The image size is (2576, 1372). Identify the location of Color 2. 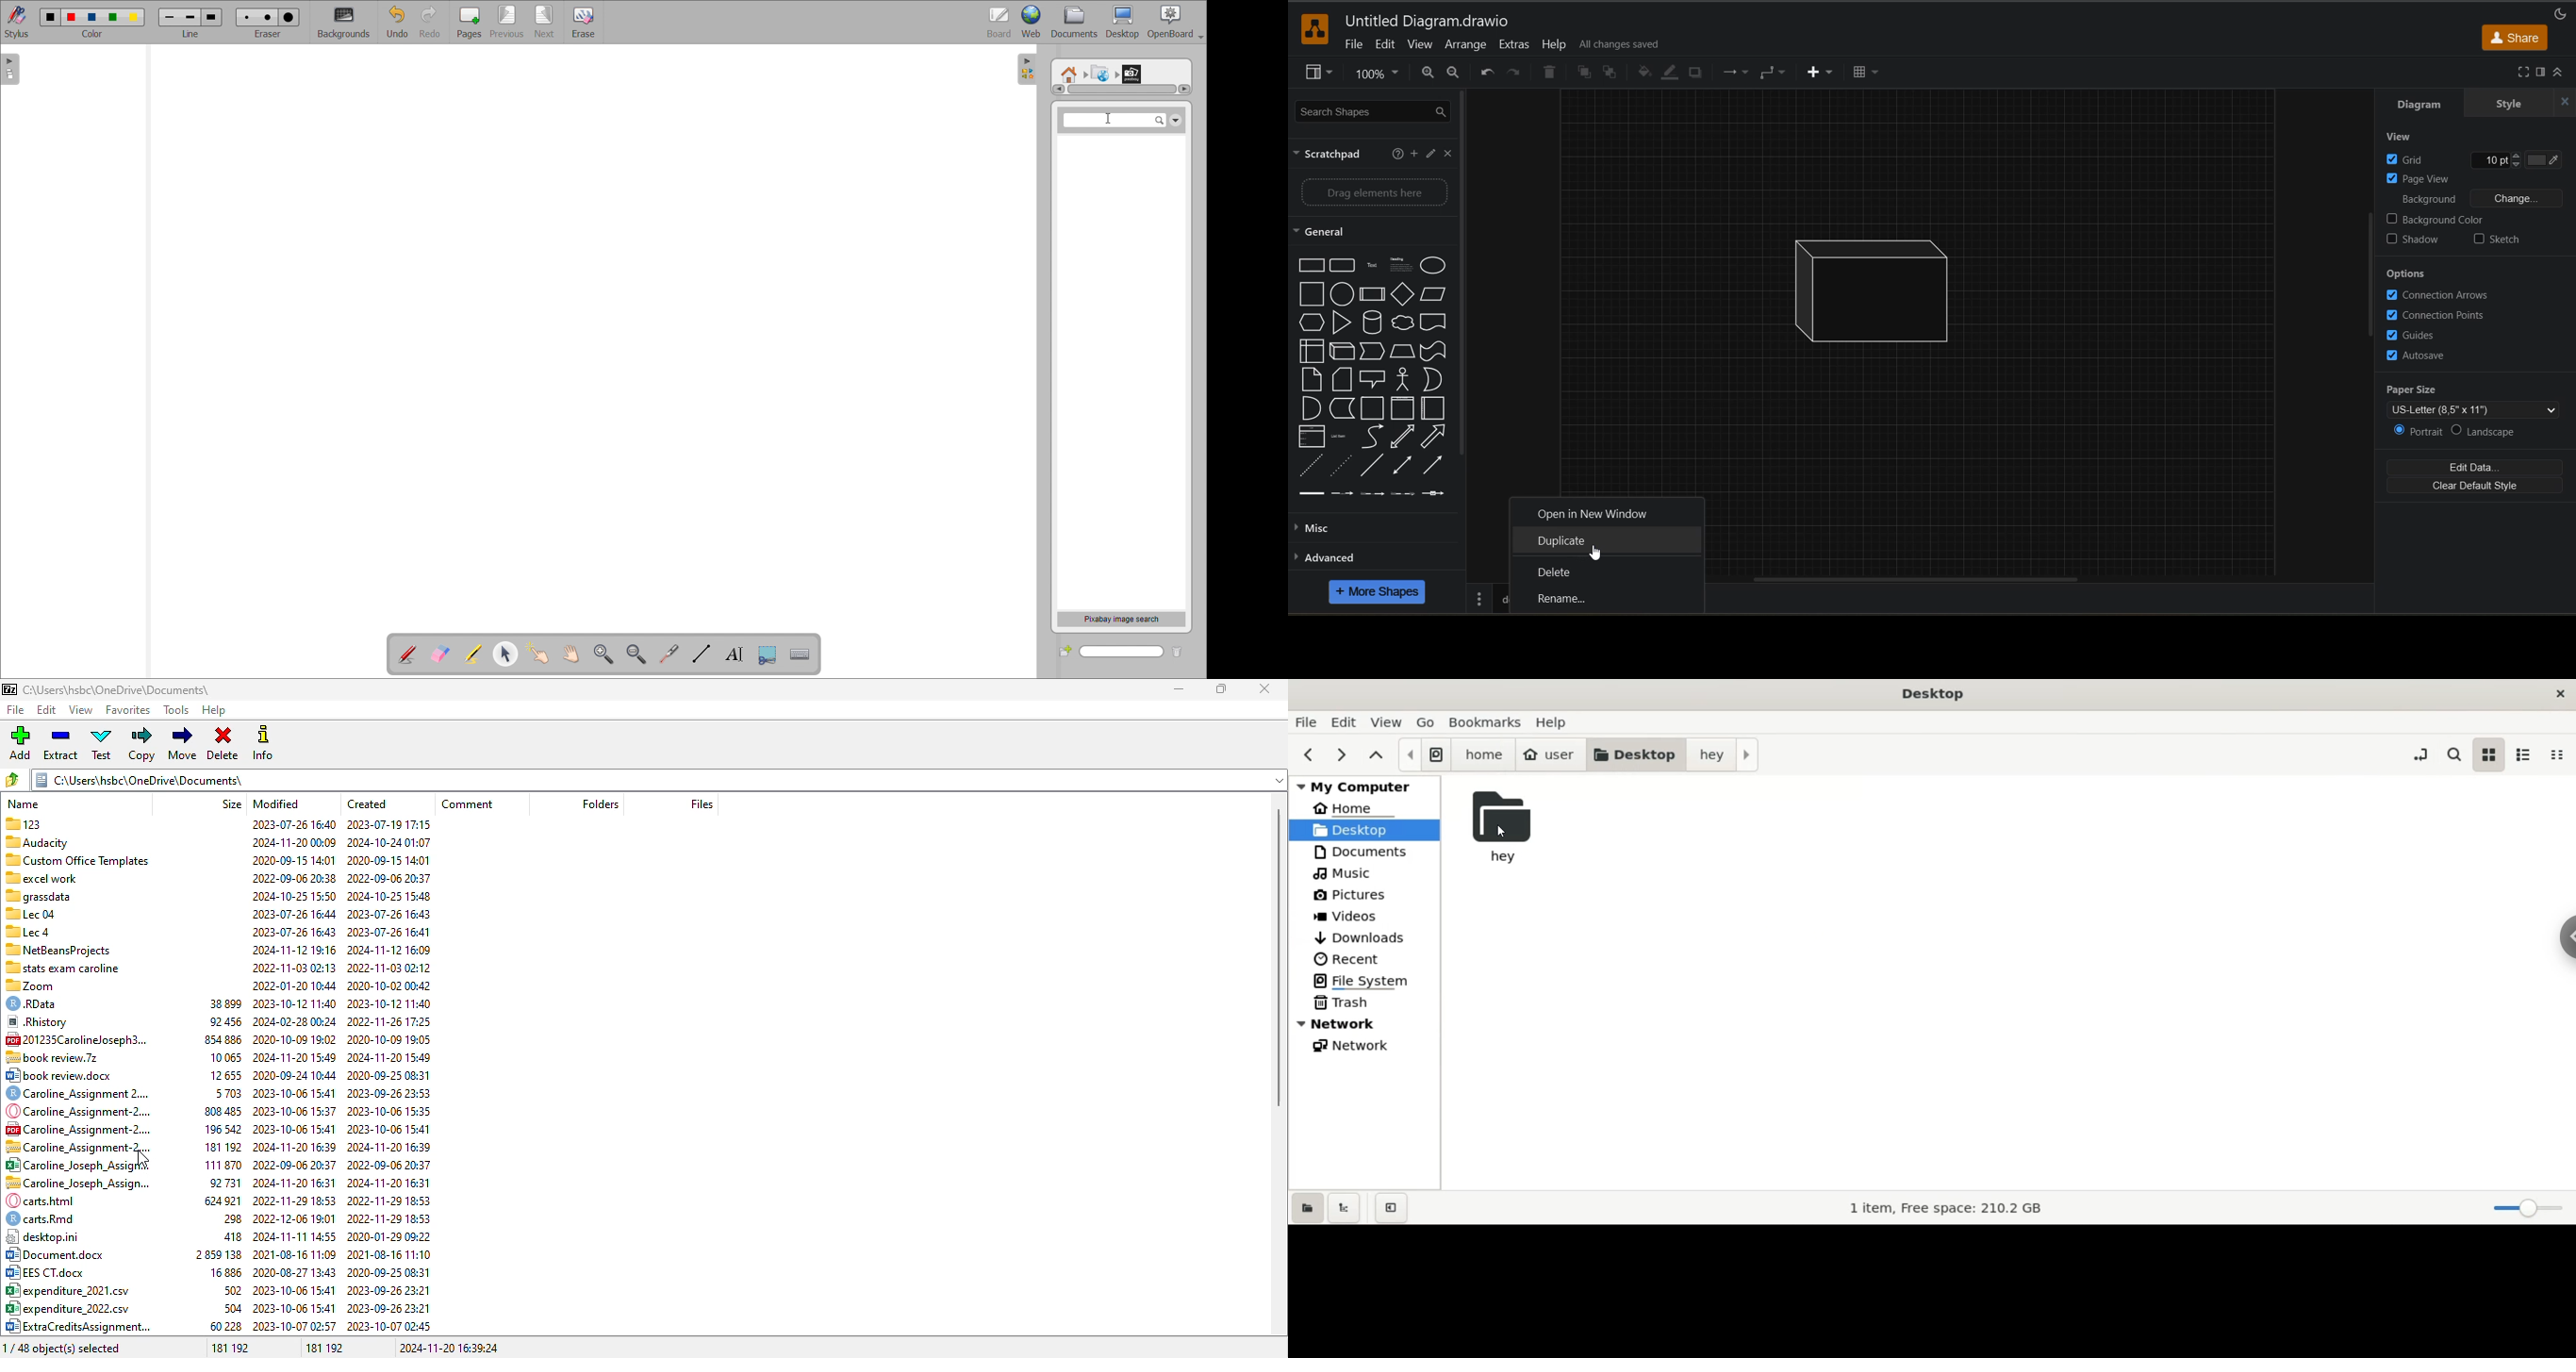
(72, 16).